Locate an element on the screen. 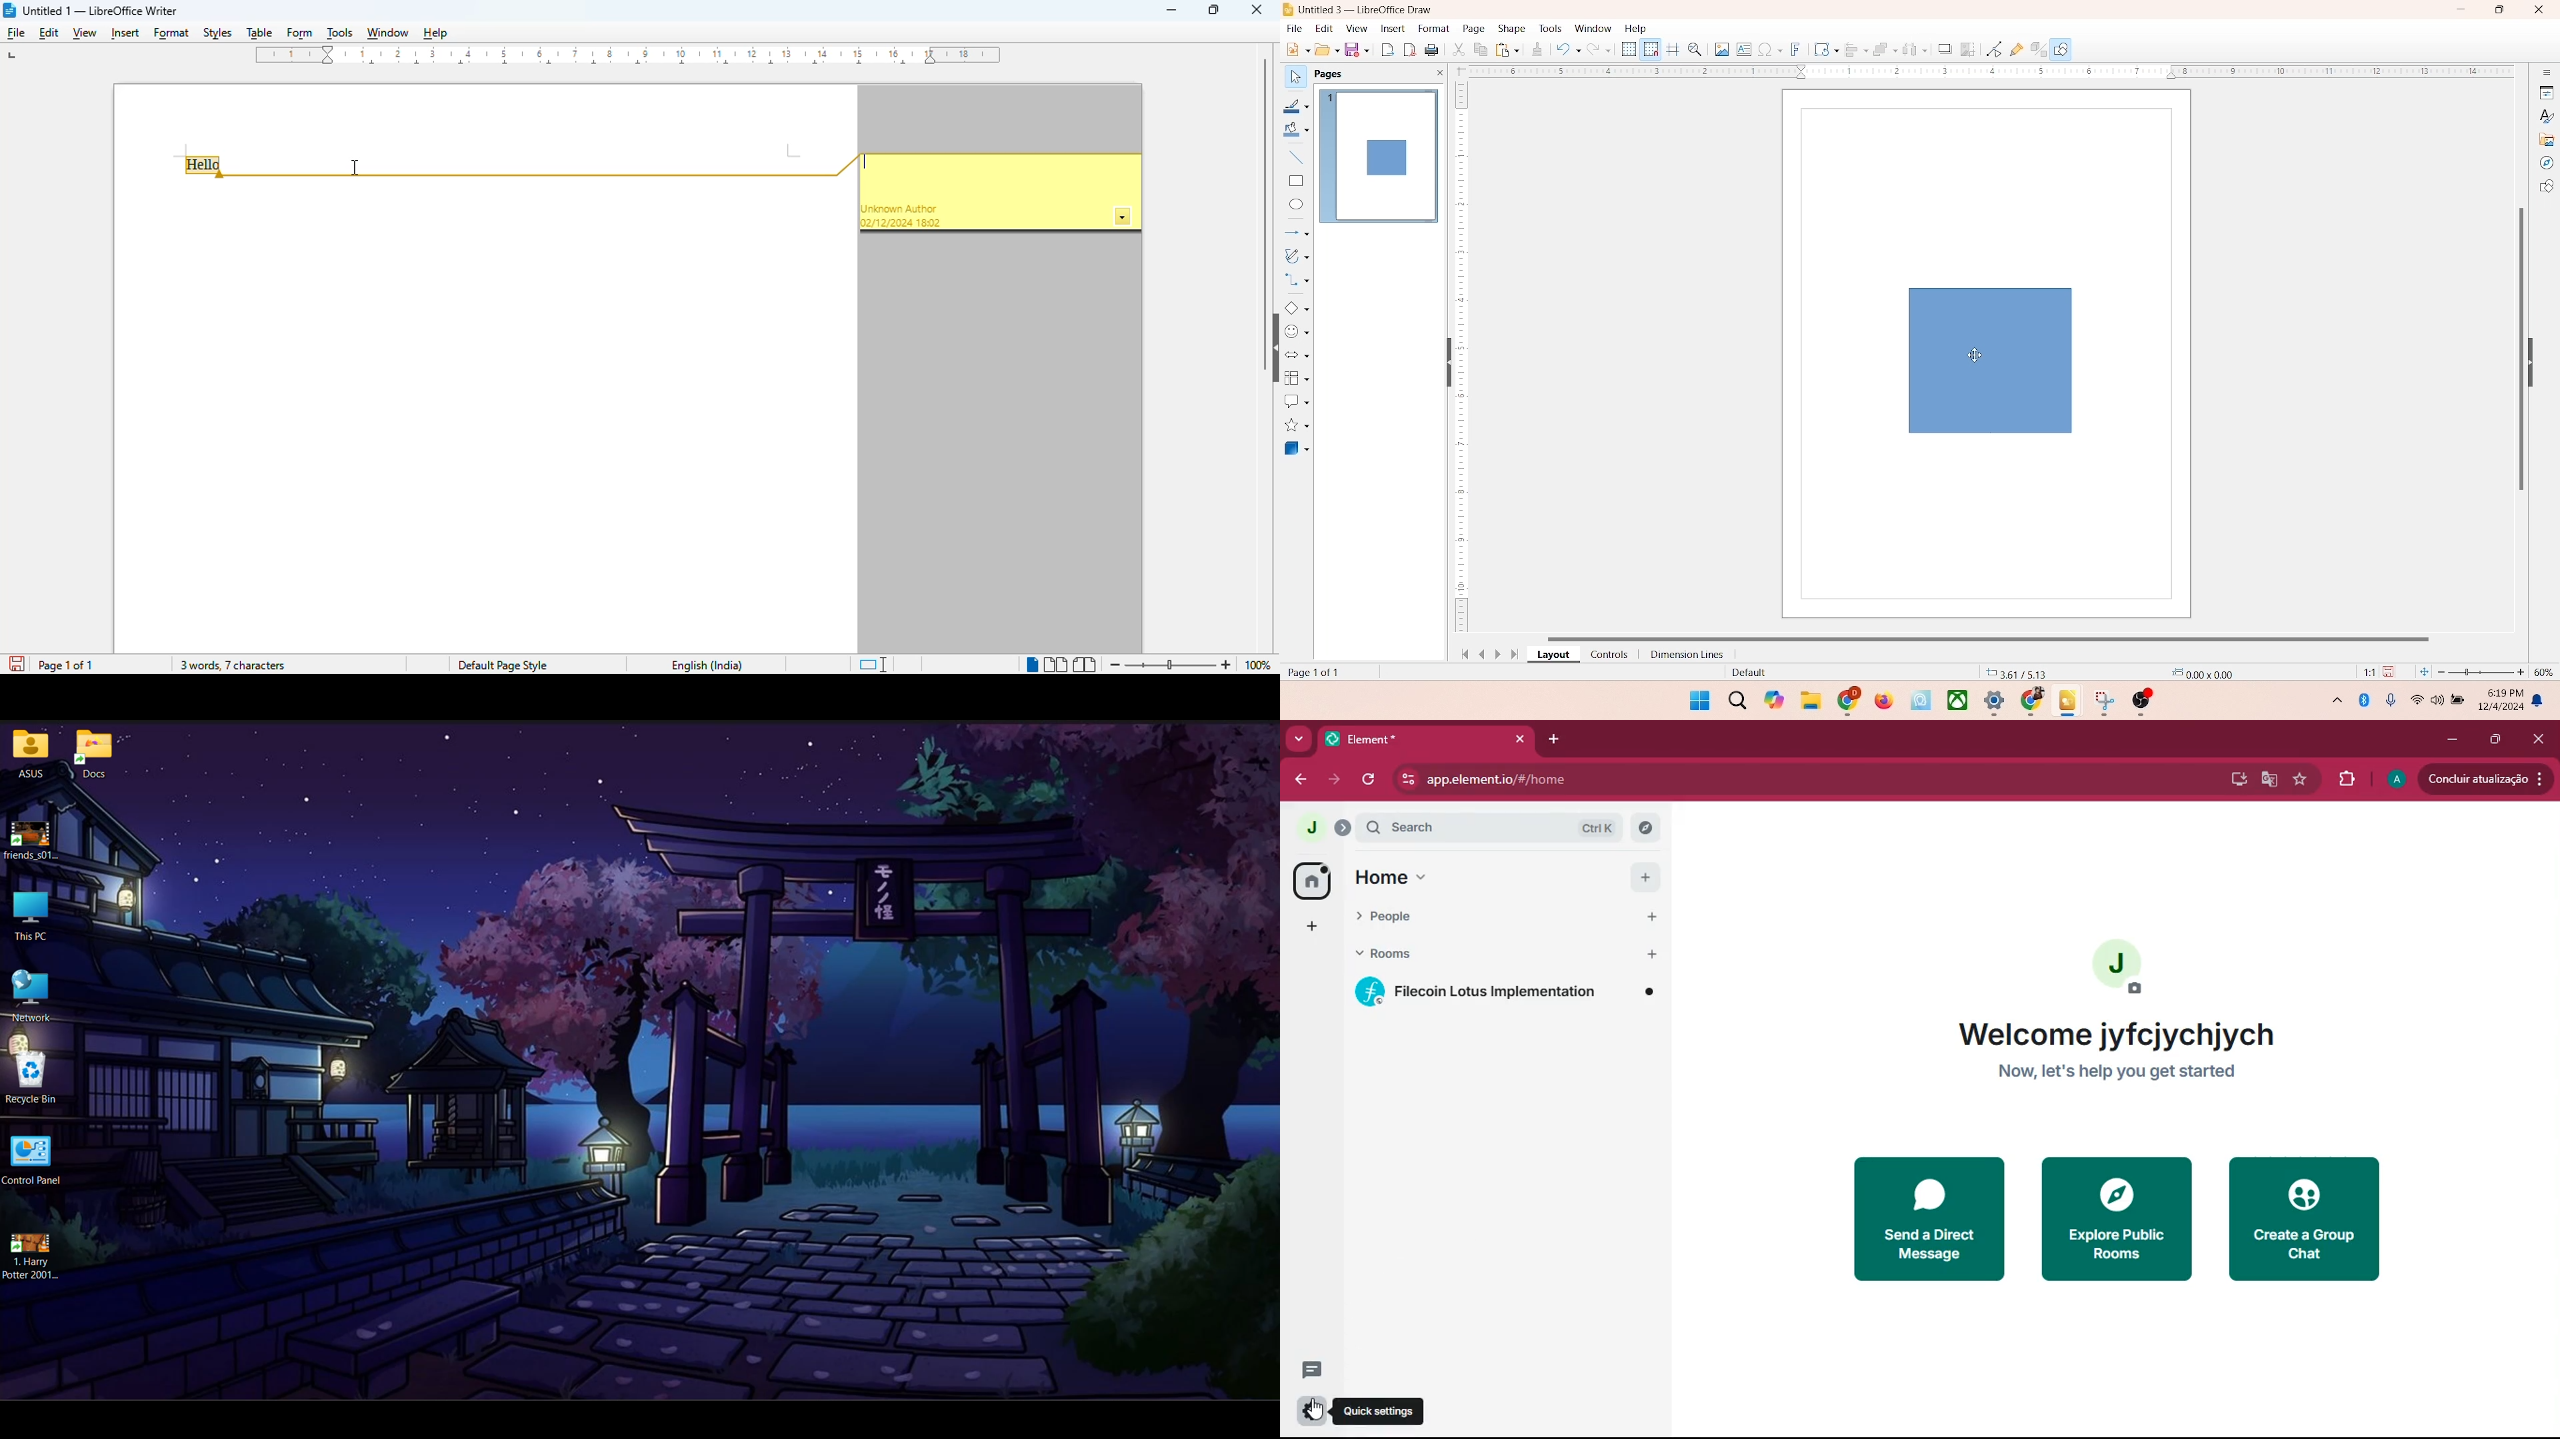 The width and height of the screenshot is (2576, 1456). more is located at coordinates (1301, 738).